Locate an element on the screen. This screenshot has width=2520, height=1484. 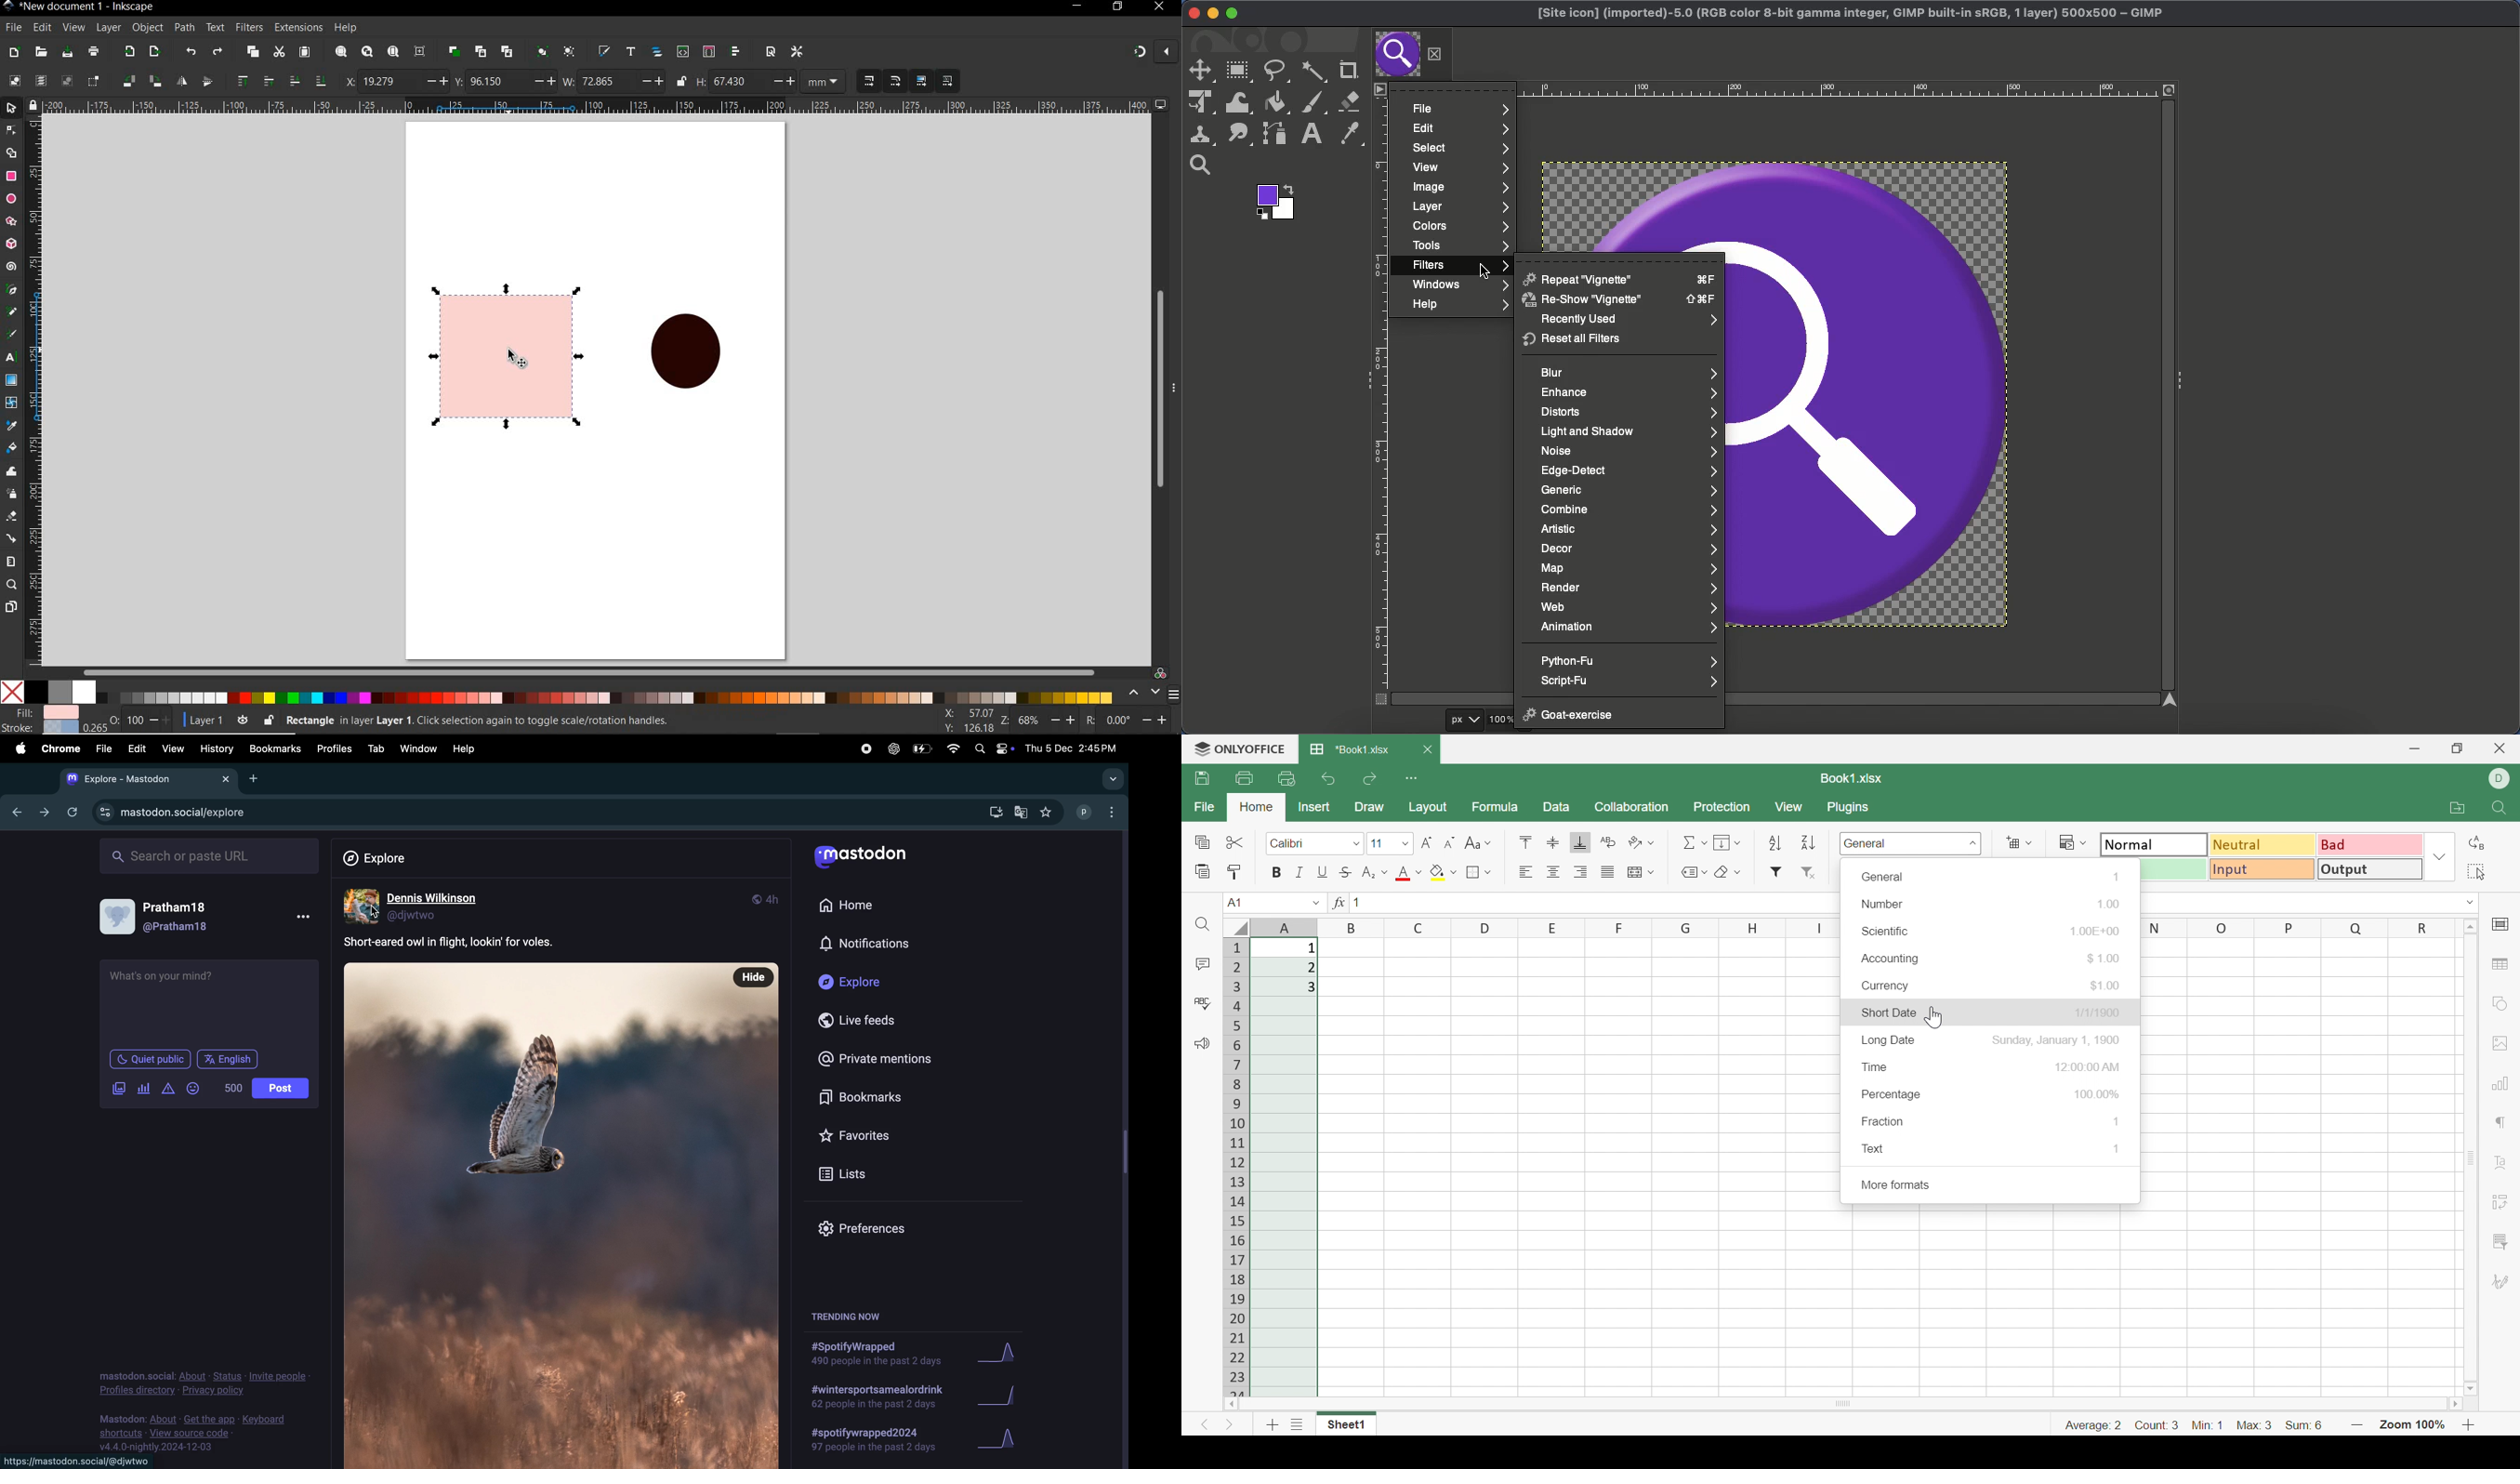
Color picker is located at coordinates (1348, 134).